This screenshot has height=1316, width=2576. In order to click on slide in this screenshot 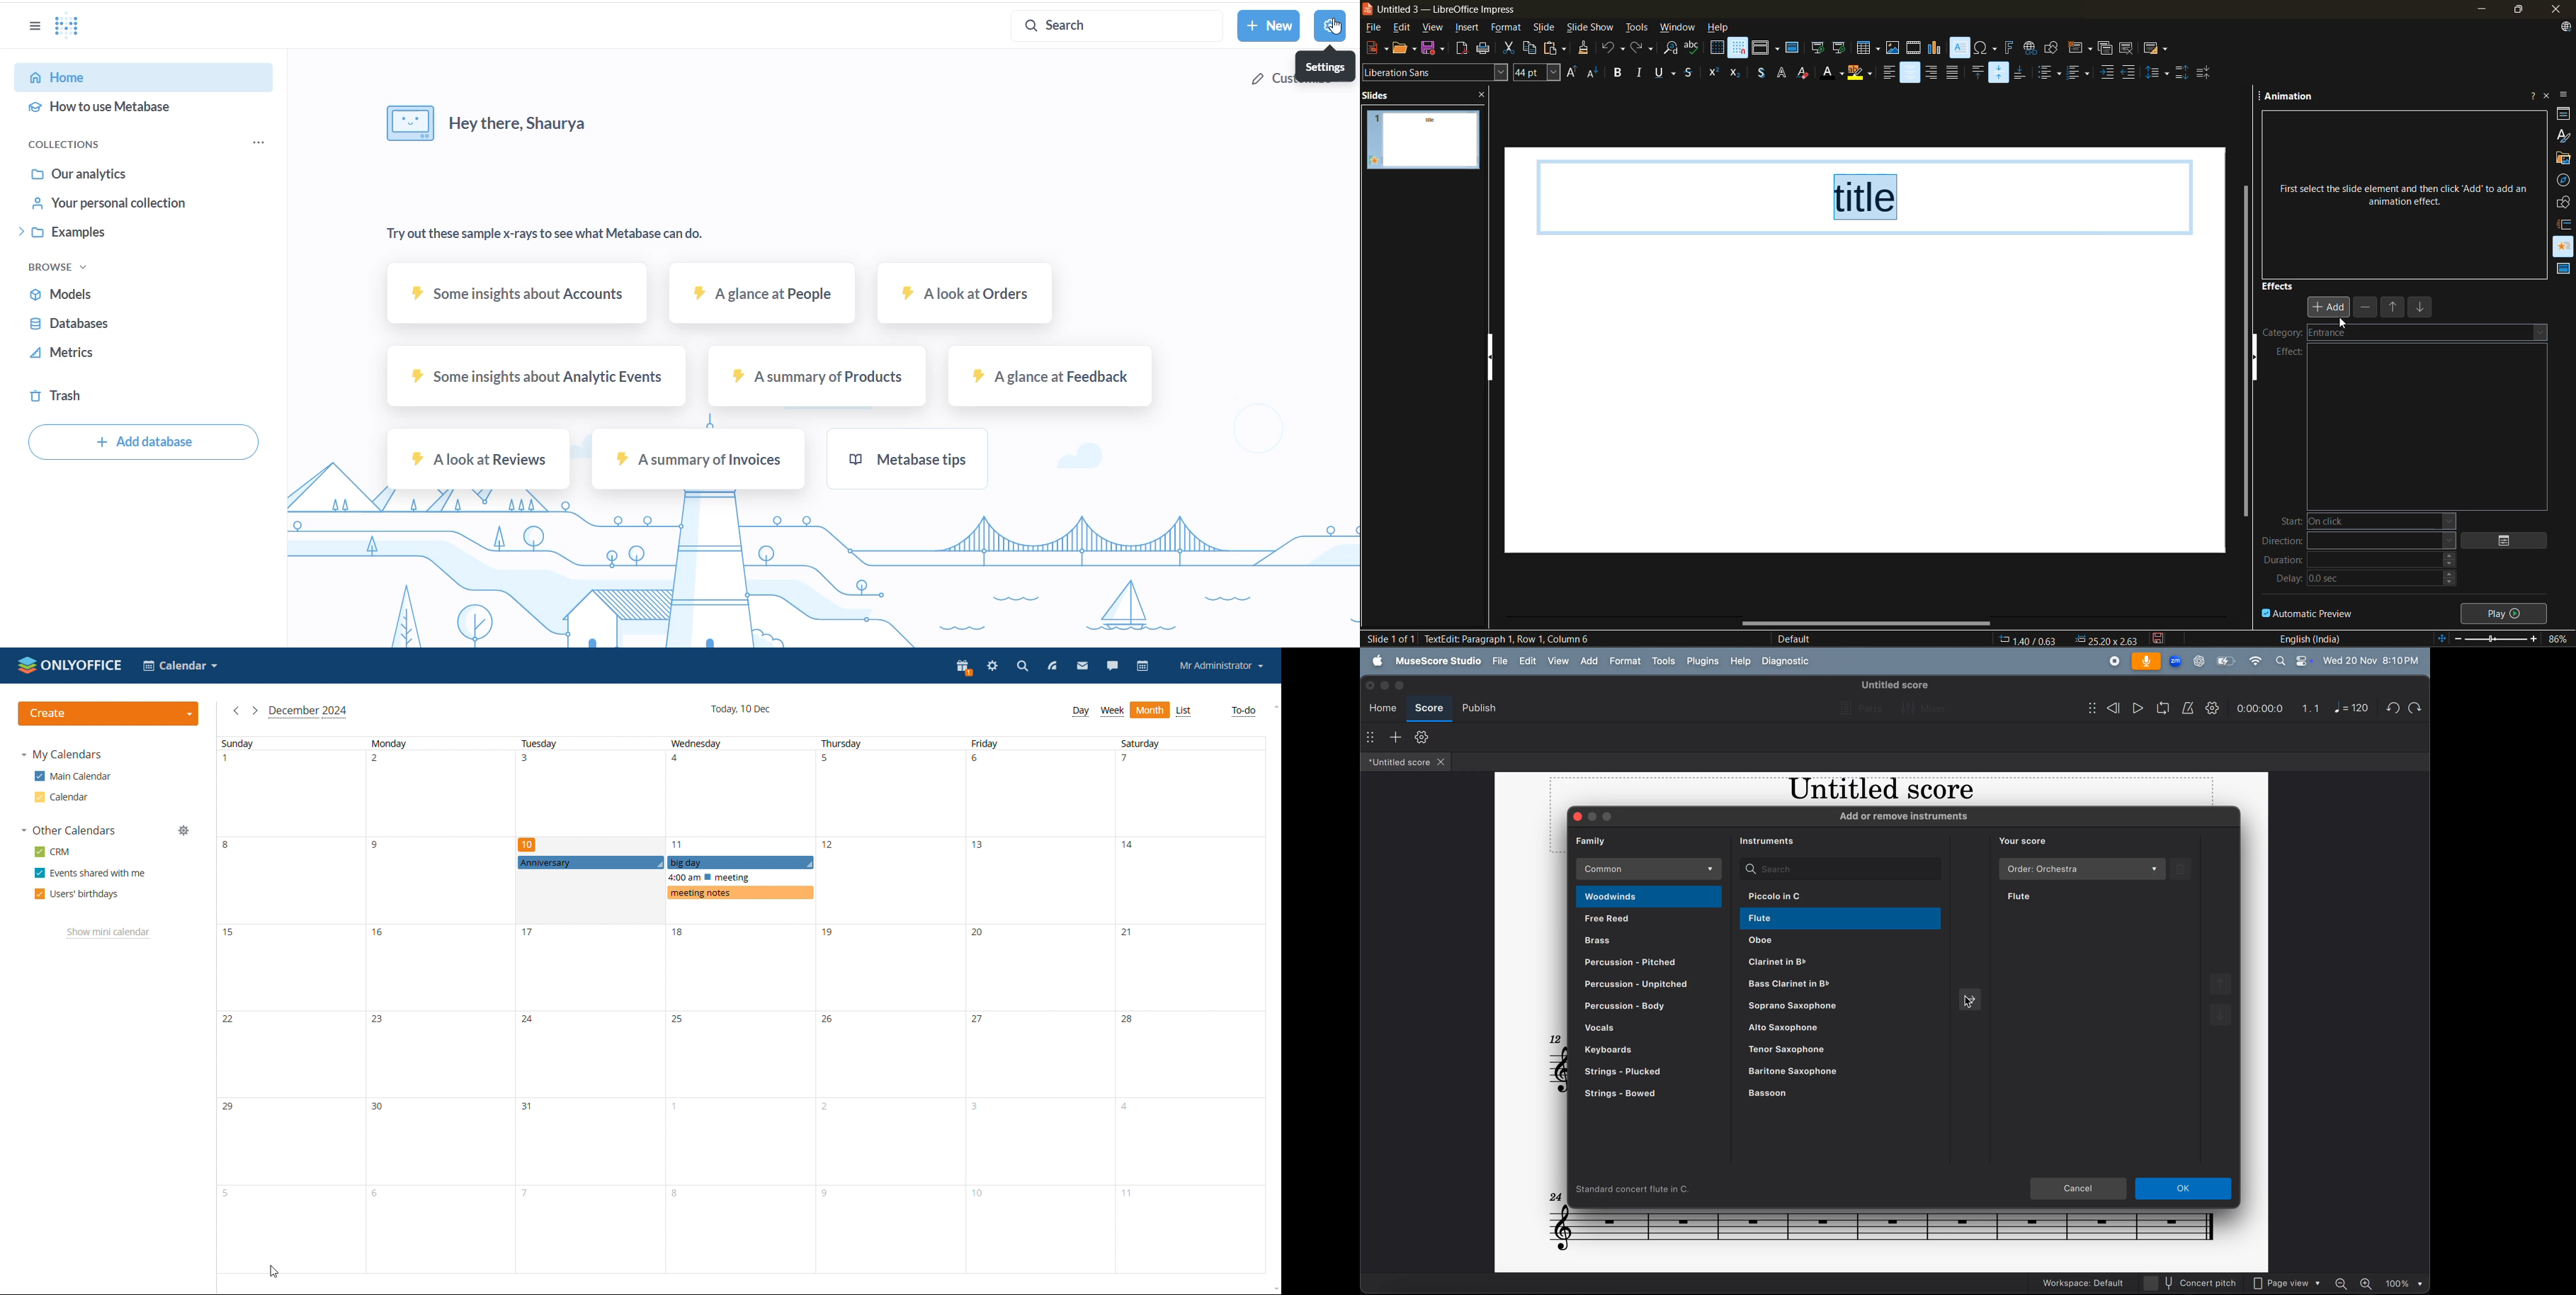, I will do `click(1423, 140)`.